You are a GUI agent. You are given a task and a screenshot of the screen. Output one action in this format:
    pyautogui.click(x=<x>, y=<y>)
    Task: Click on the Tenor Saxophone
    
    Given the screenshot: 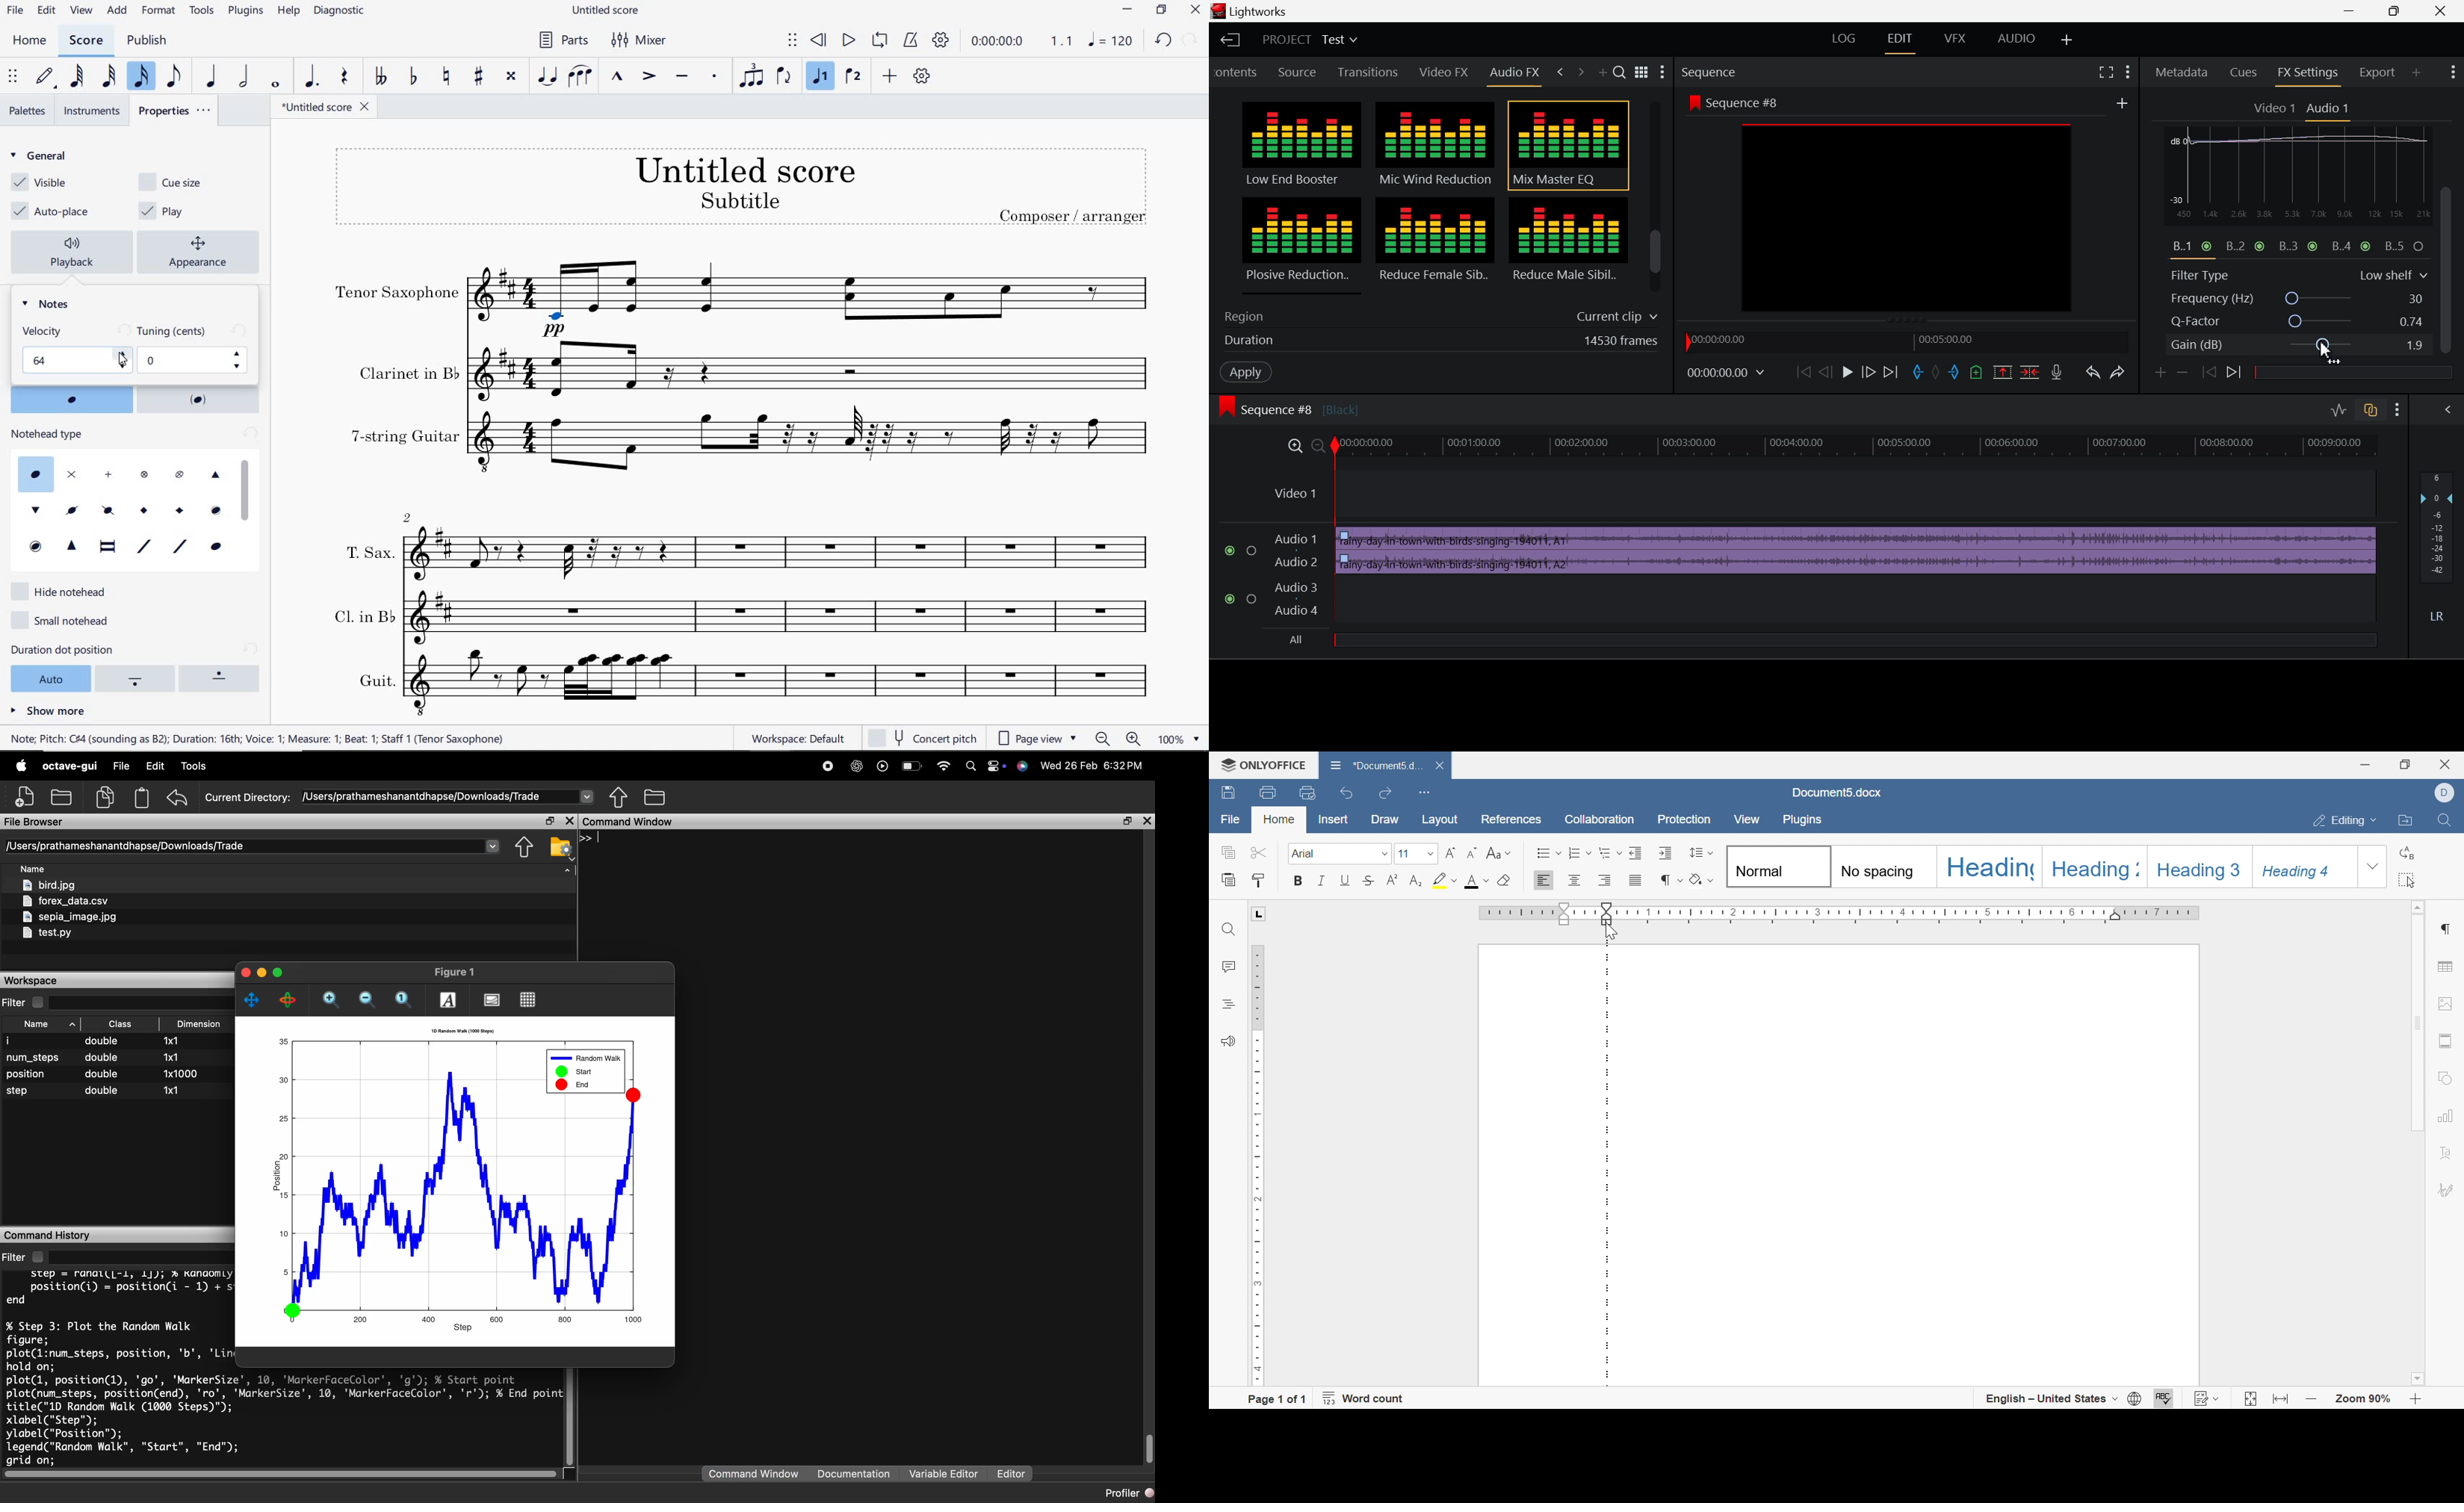 What is the action you would take?
    pyautogui.click(x=816, y=299)
    